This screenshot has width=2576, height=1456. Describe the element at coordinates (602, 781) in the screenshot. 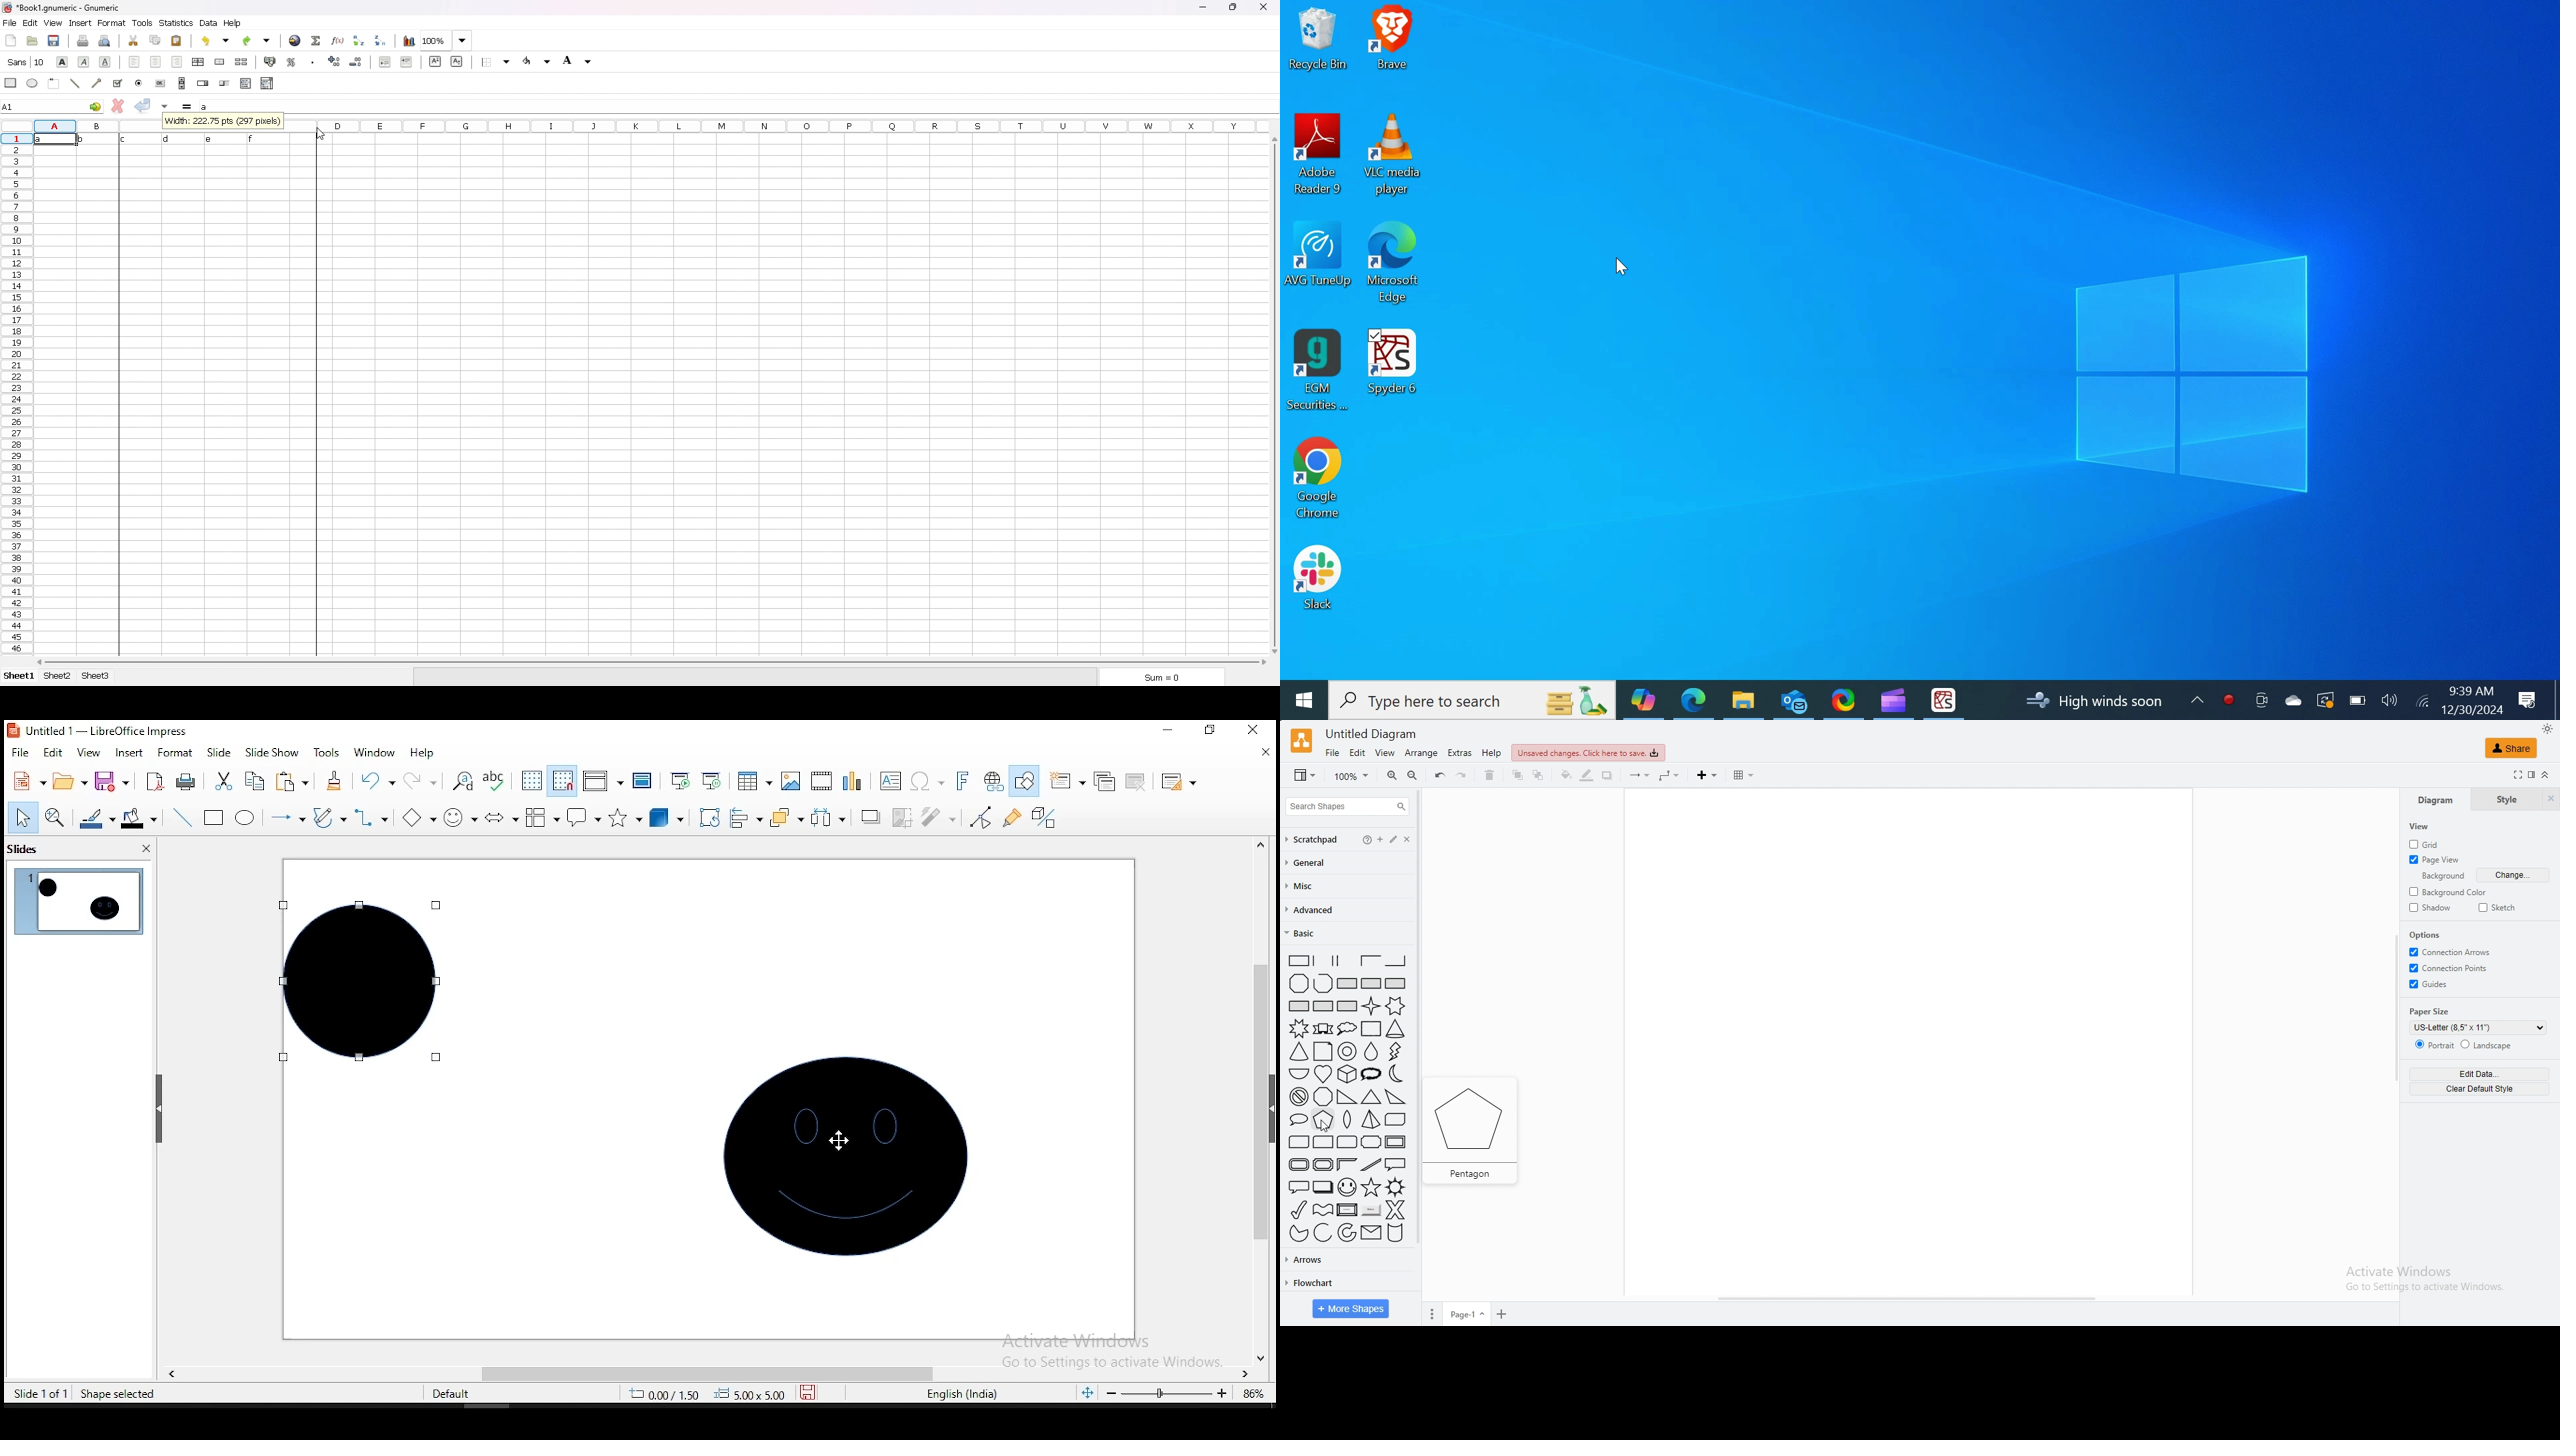

I see `display views` at that location.